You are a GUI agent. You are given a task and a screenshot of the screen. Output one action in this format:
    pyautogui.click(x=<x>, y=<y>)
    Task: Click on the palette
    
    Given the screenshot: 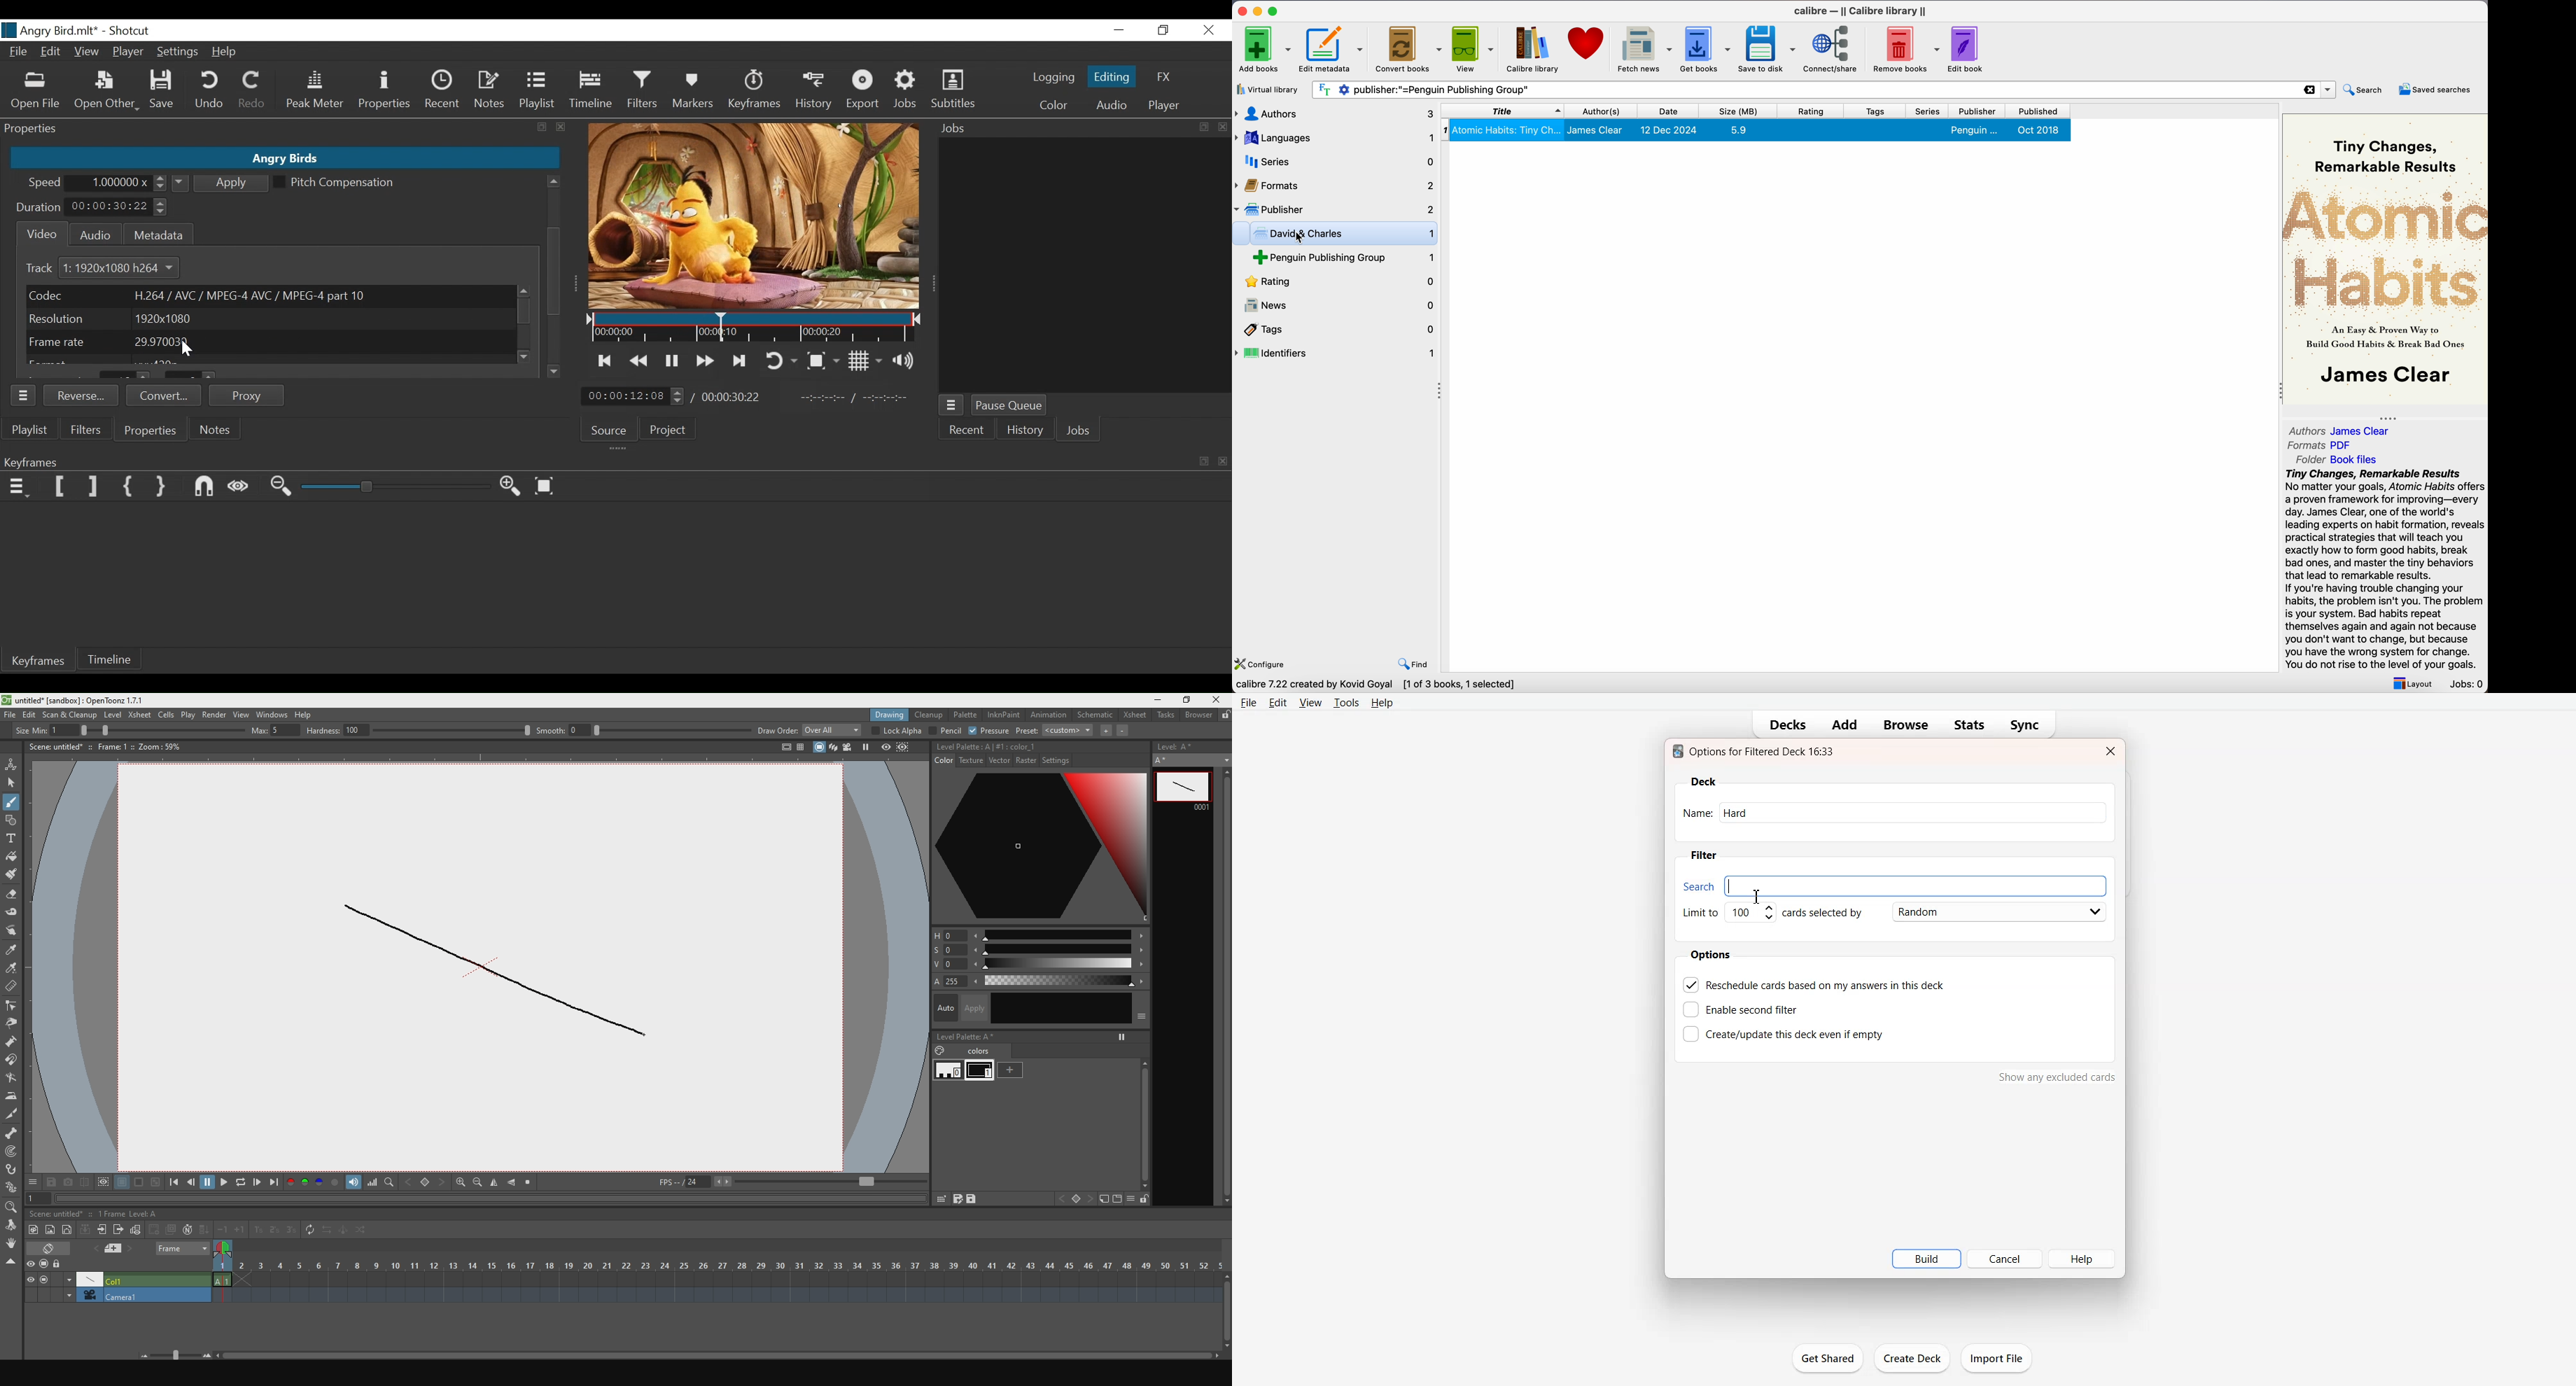 What is the action you would take?
    pyautogui.click(x=966, y=715)
    